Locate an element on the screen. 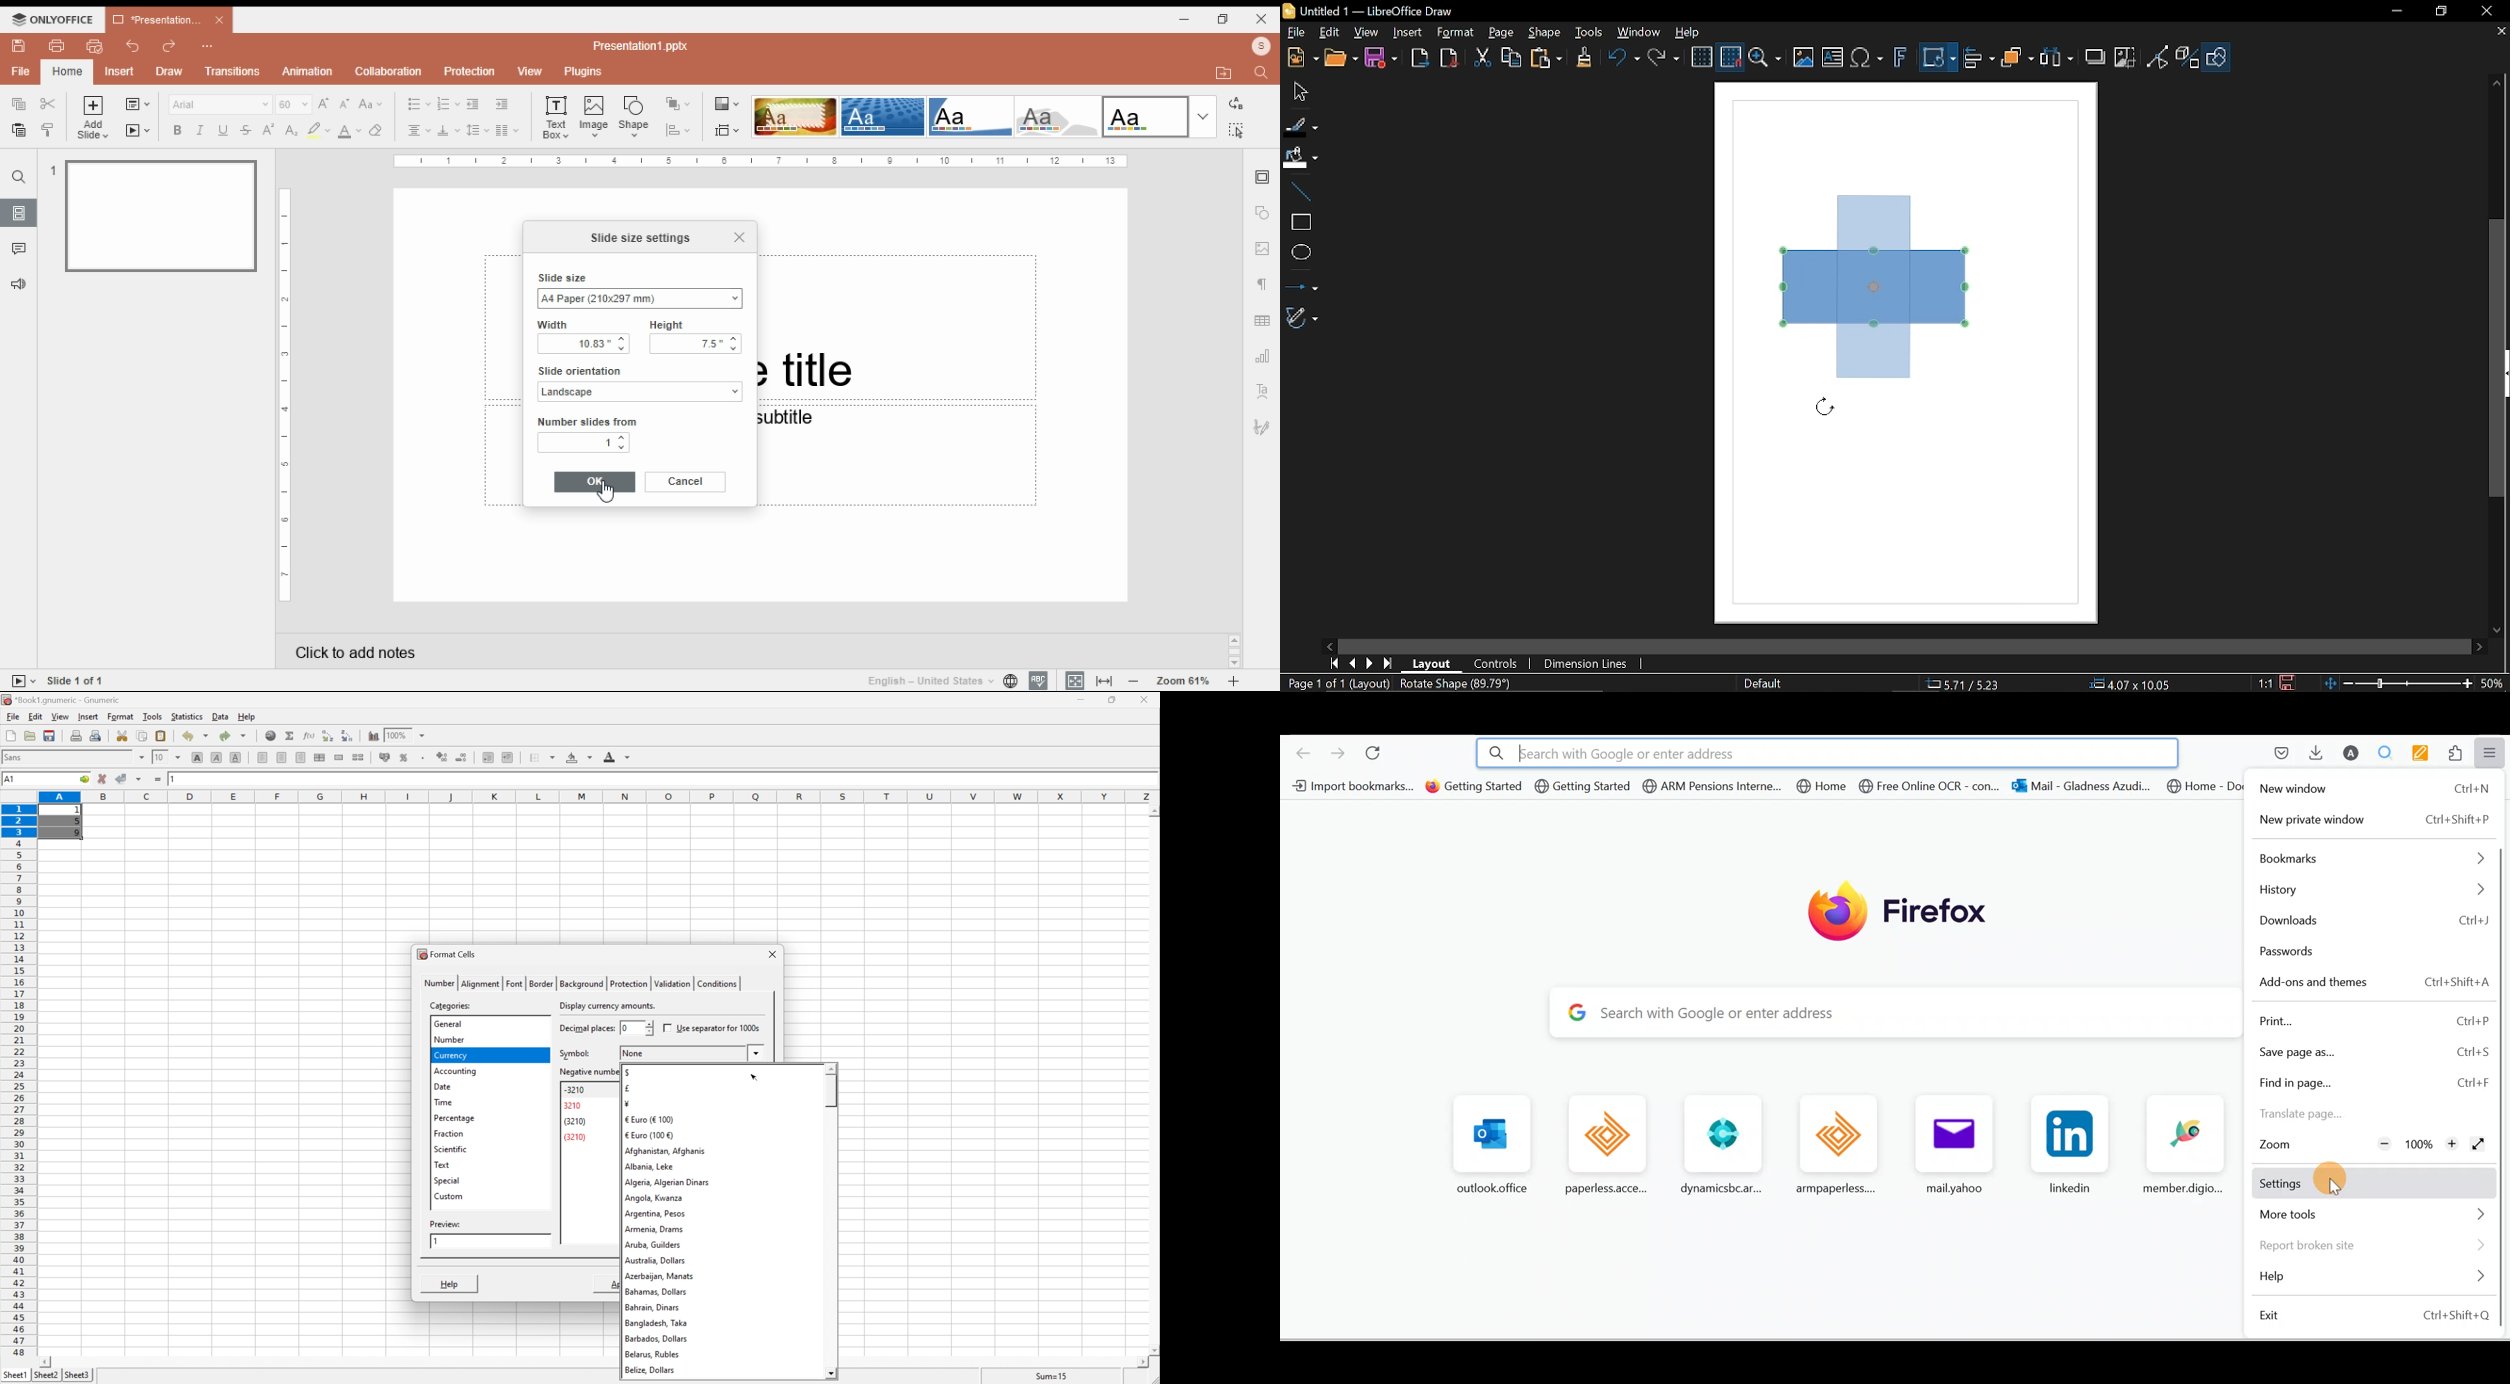 This screenshot has height=1400, width=2520. Exit             Ctrl+Shift+O is located at coordinates (2372, 1314).